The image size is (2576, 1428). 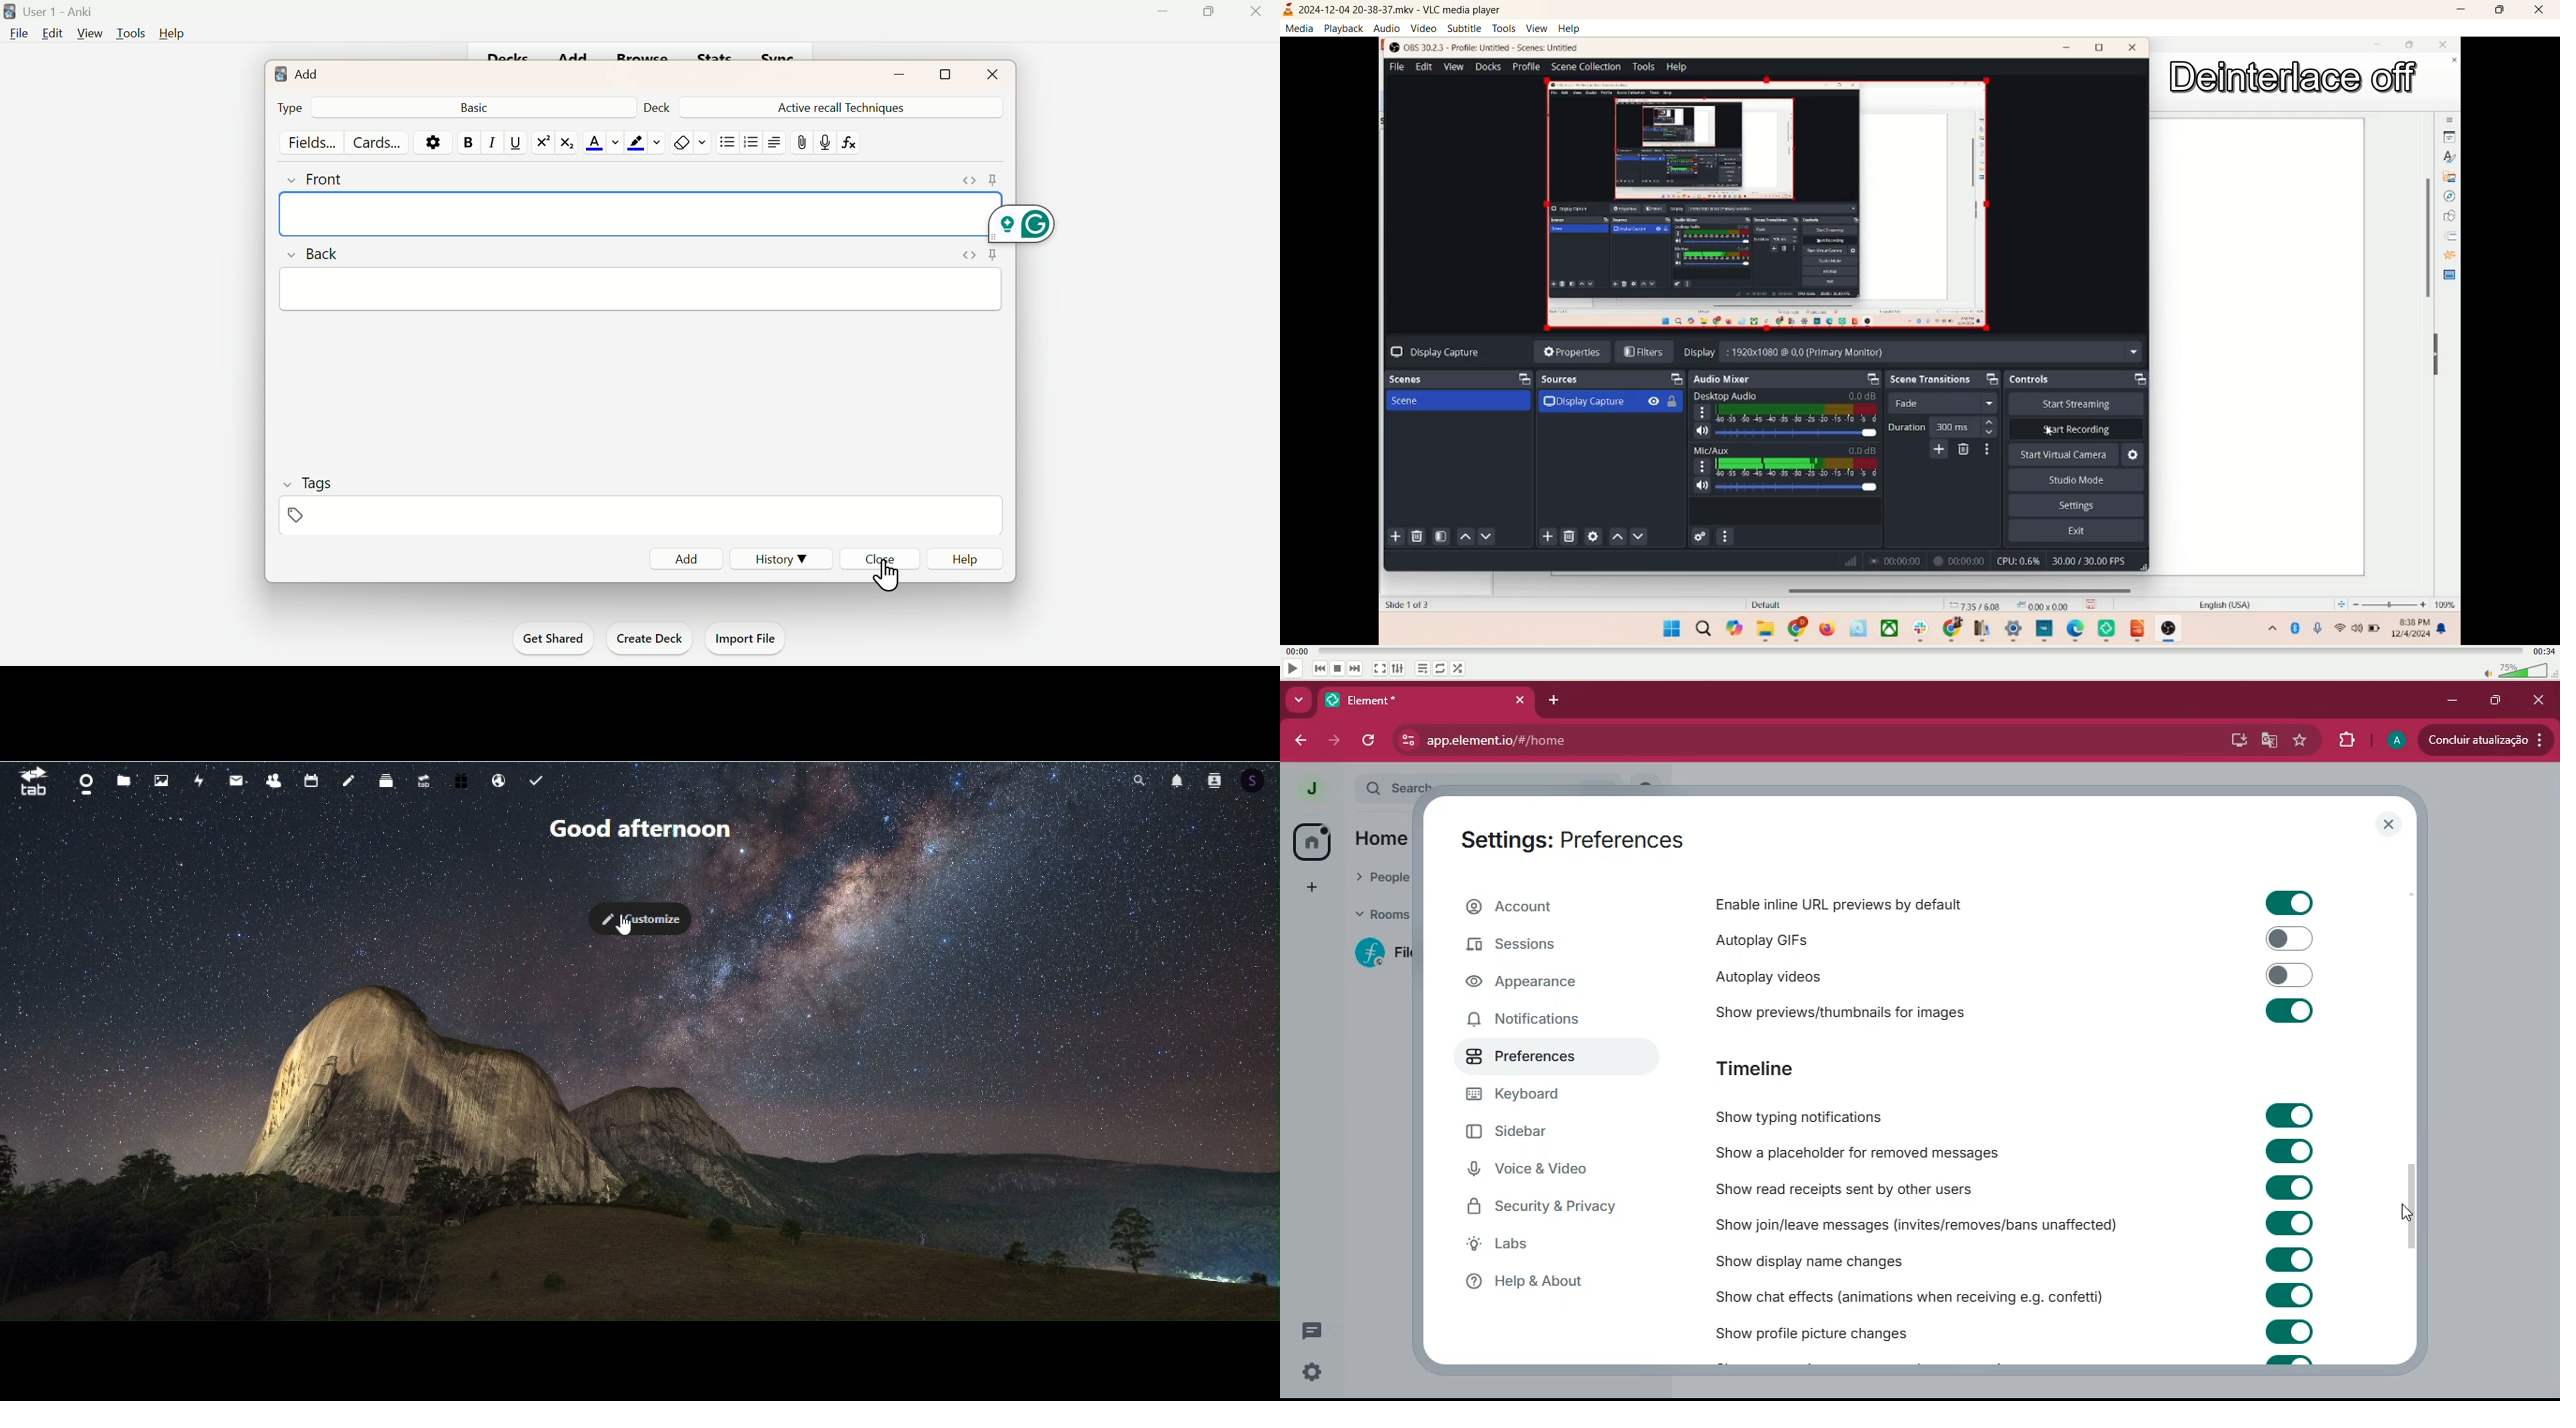 What do you see at coordinates (1571, 29) in the screenshot?
I see `help` at bounding box center [1571, 29].